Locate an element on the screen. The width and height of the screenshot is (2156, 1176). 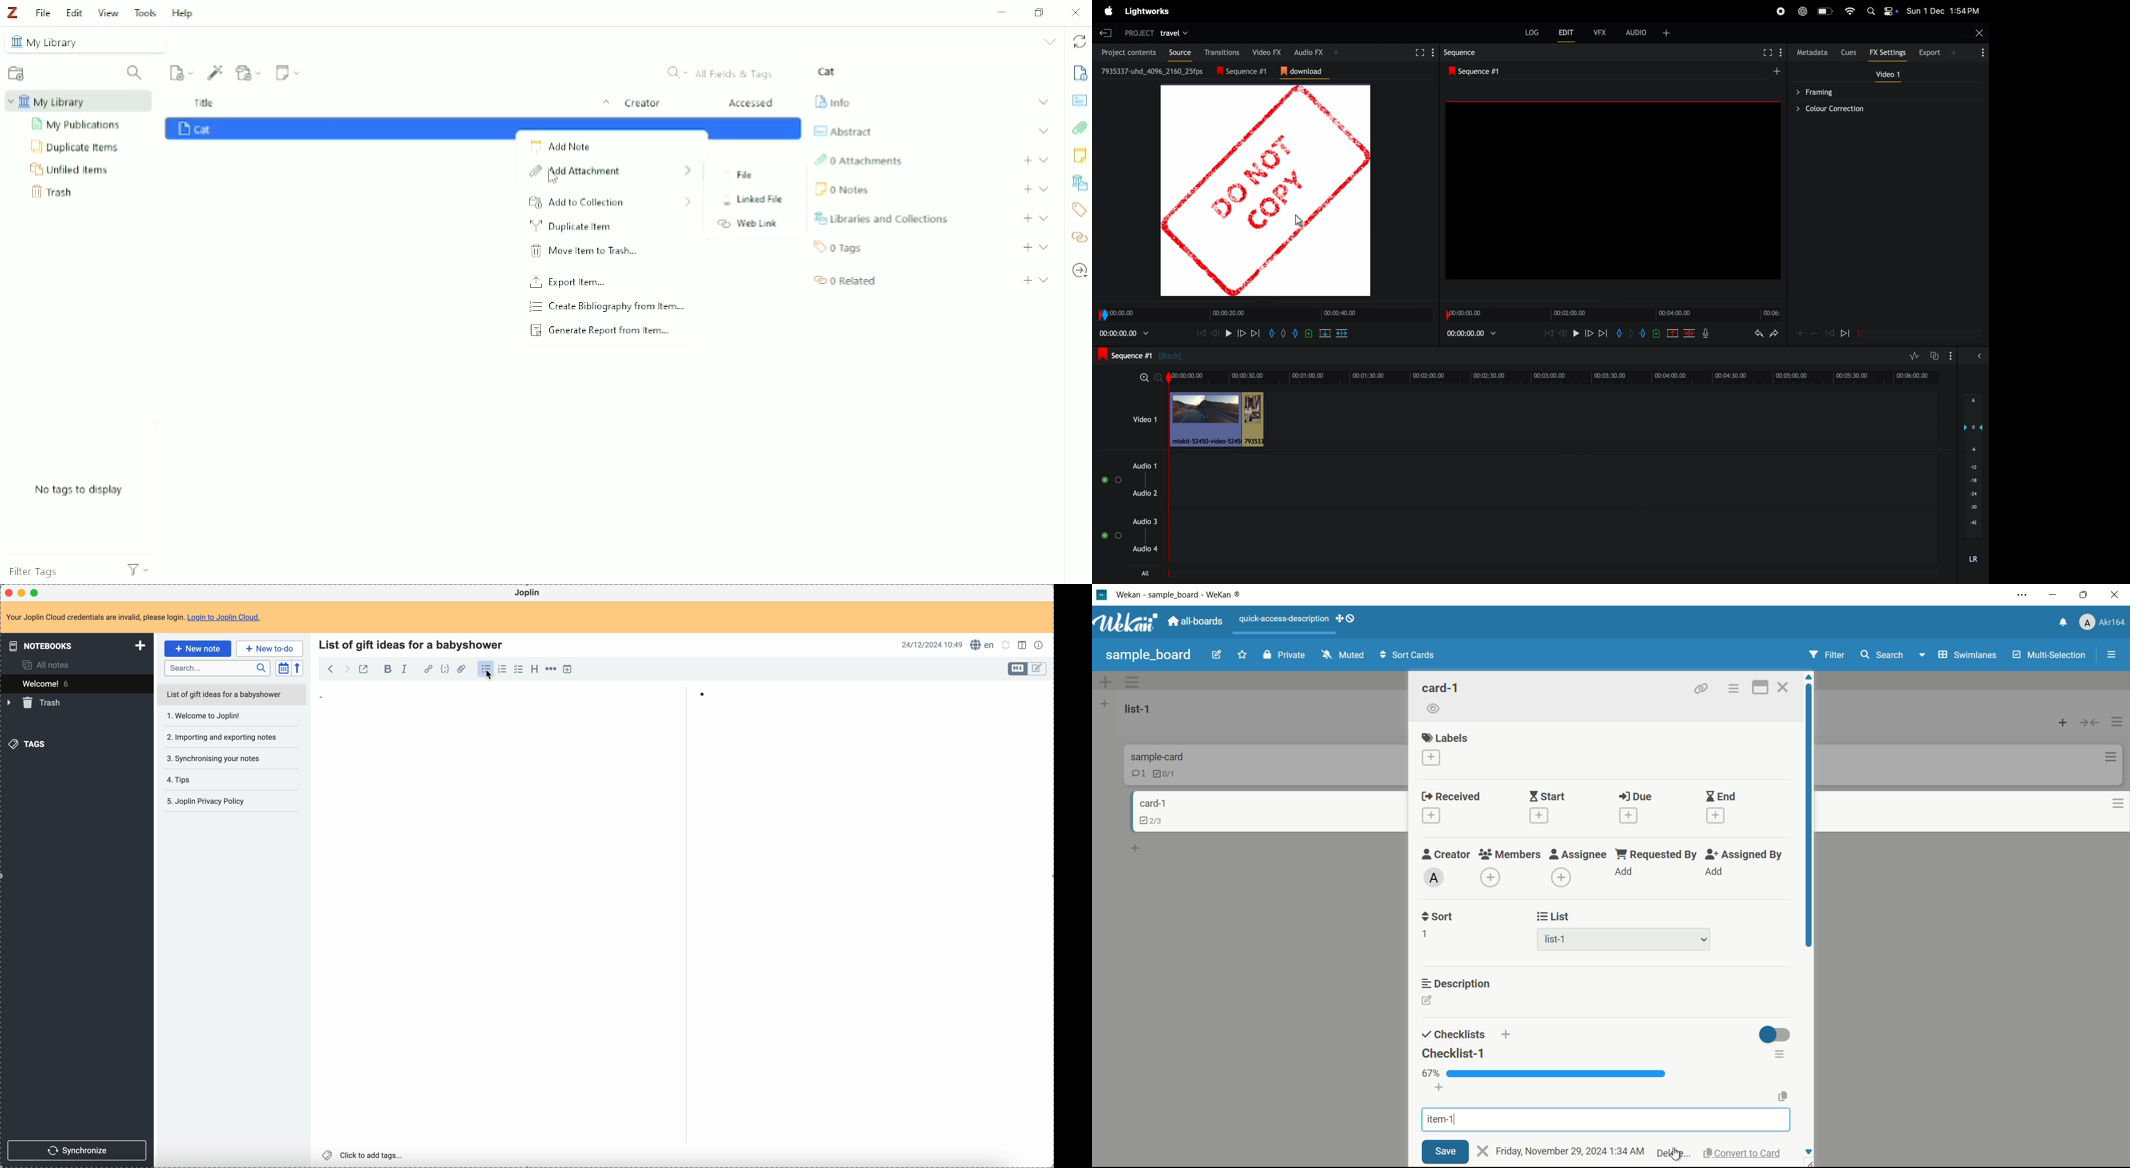
italic is located at coordinates (406, 669).